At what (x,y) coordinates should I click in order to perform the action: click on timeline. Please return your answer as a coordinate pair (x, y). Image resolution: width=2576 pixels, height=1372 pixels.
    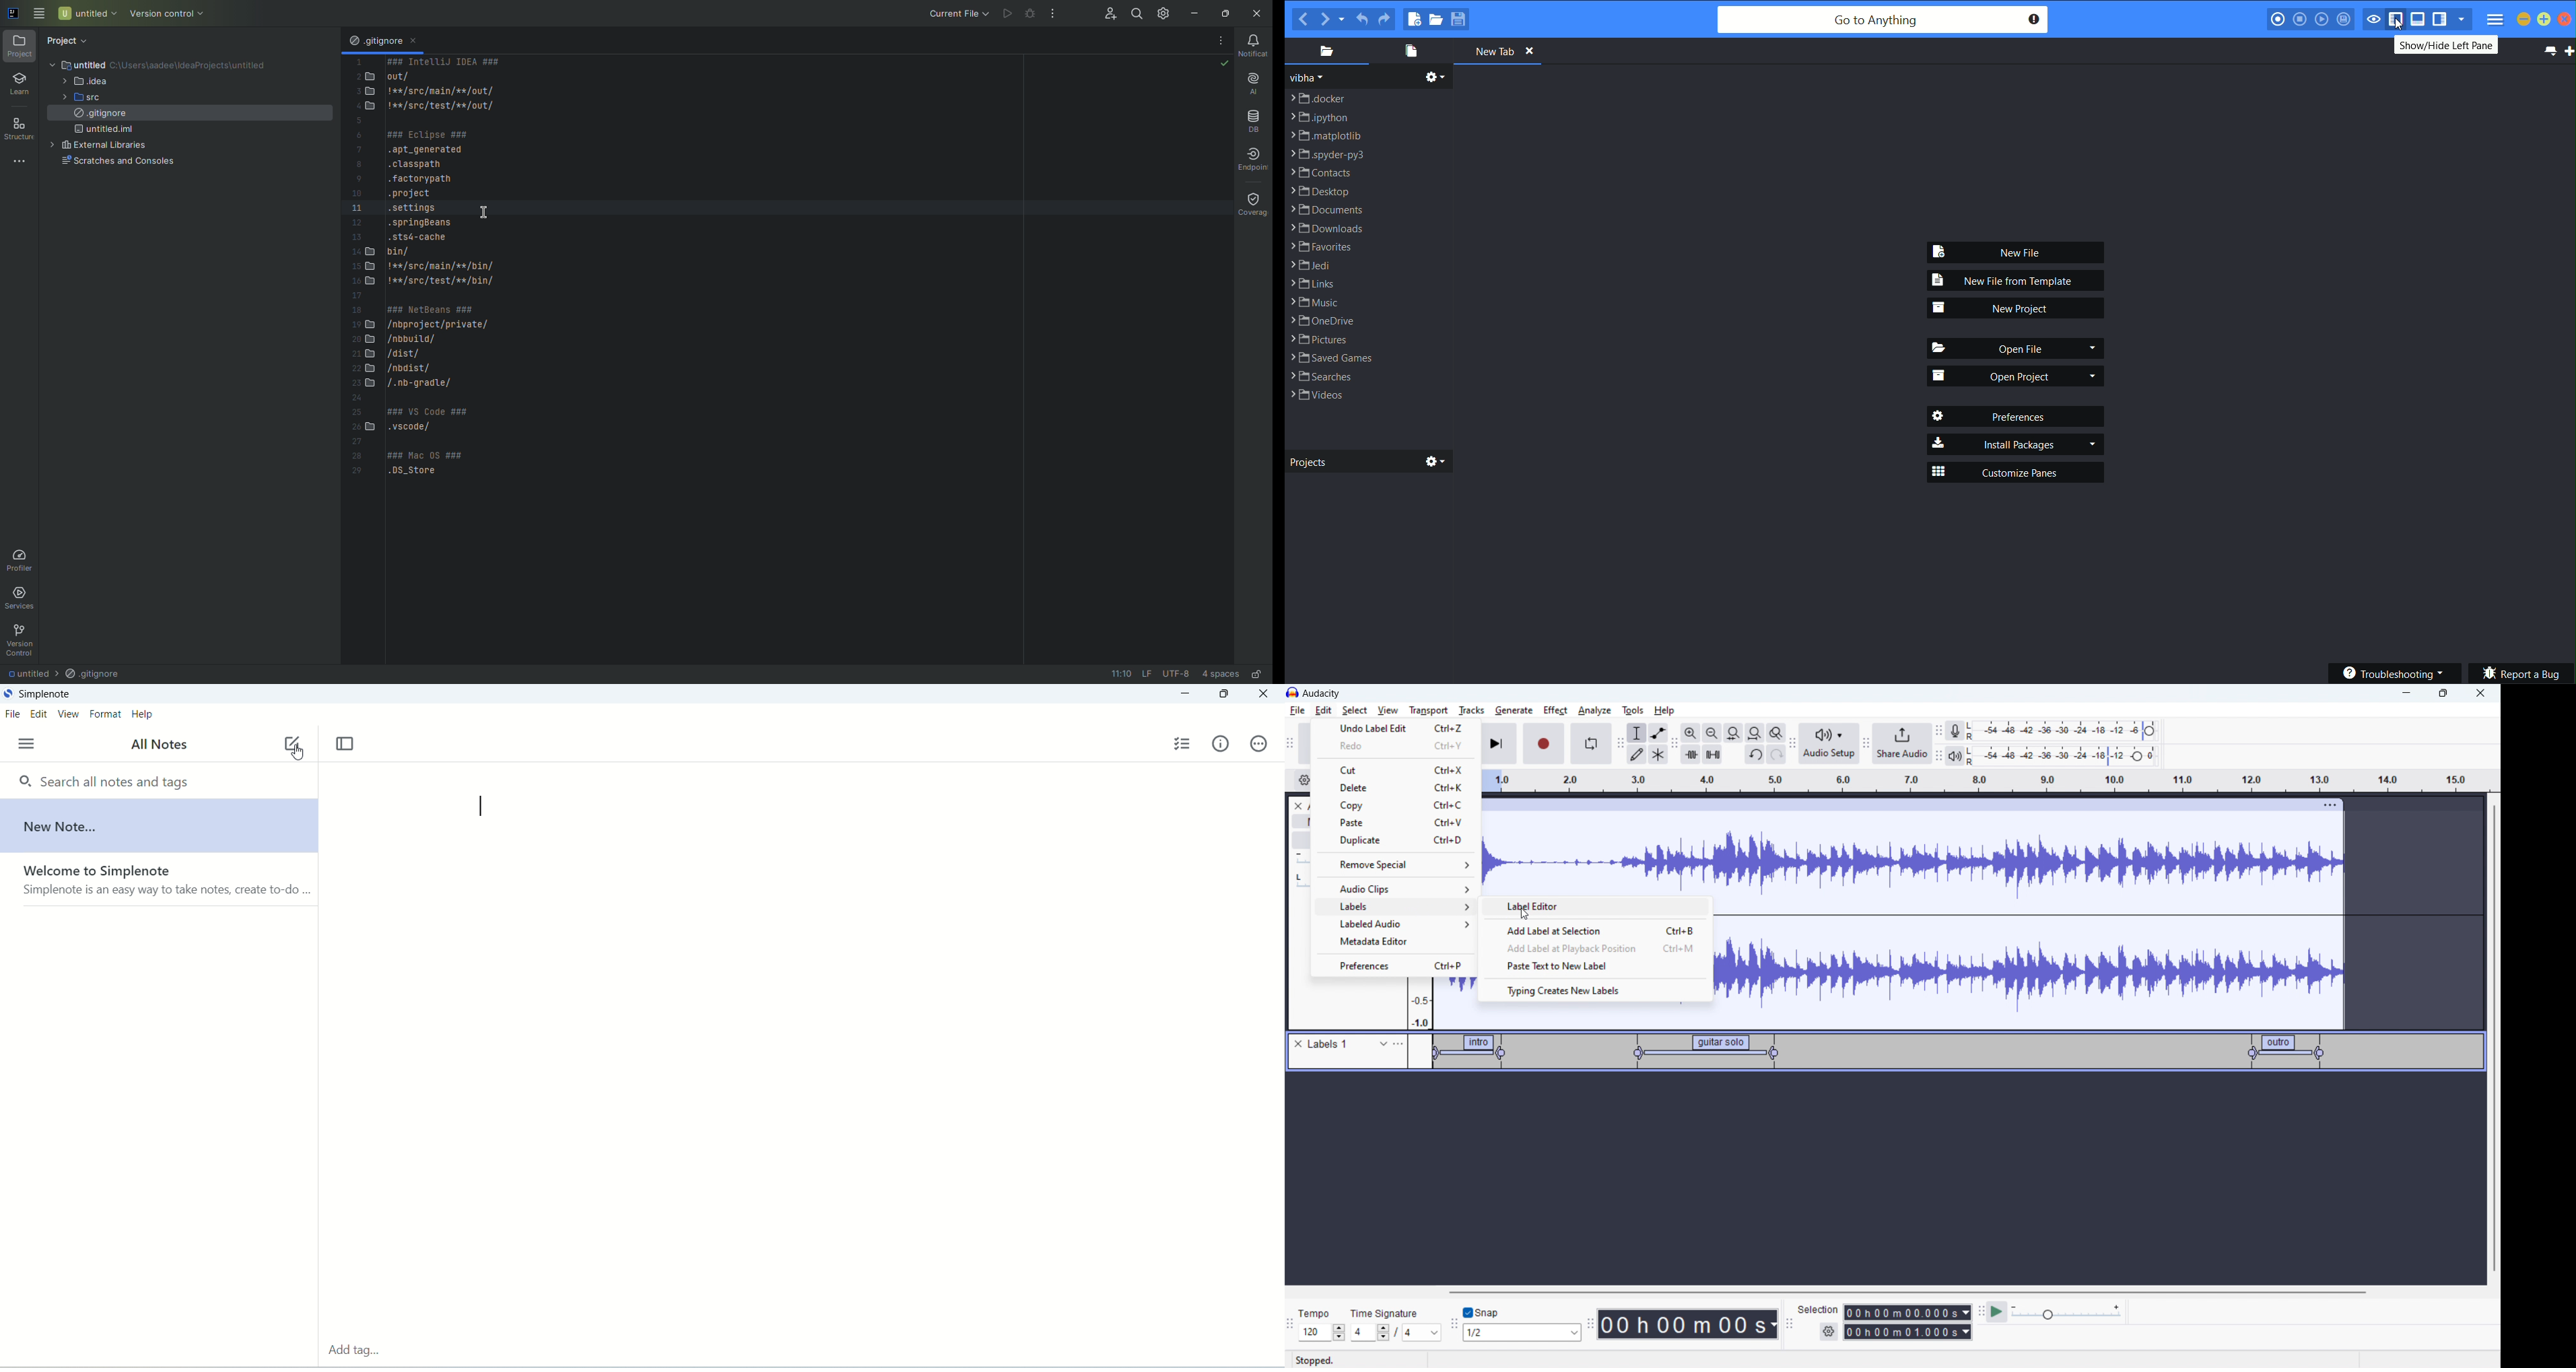
    Looking at the image, I should click on (1985, 781).